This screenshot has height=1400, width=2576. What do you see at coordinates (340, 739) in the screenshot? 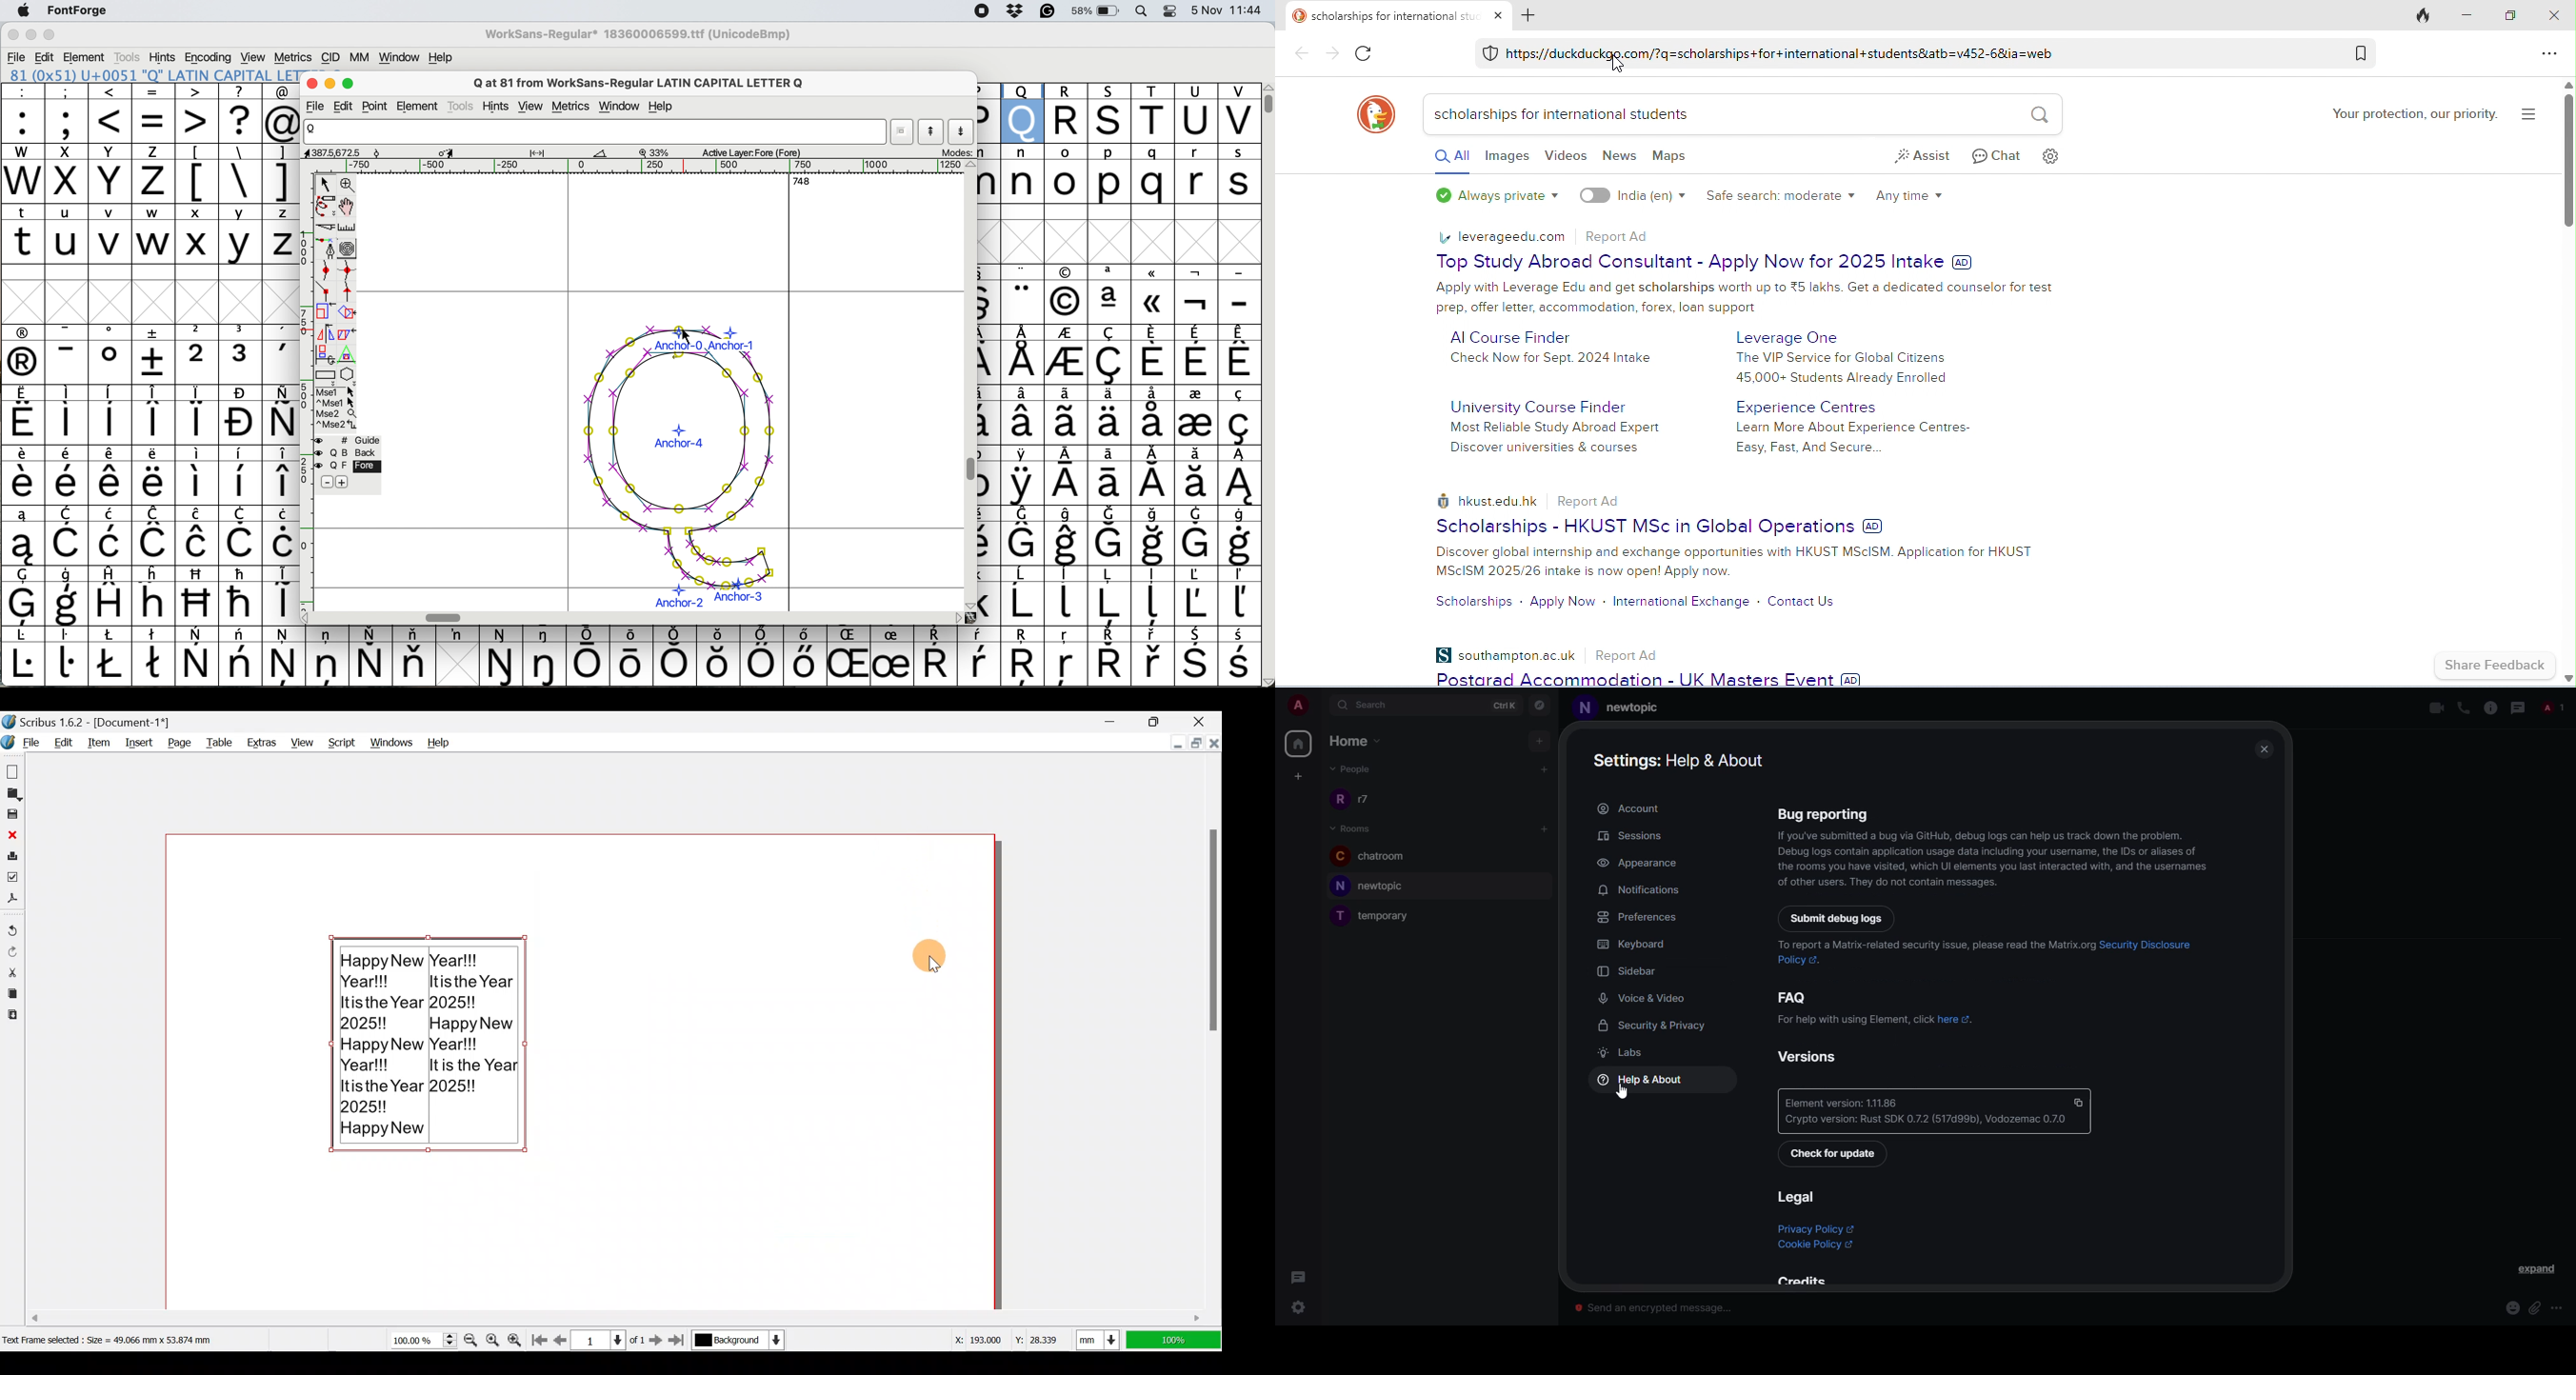
I see `Script` at bounding box center [340, 739].